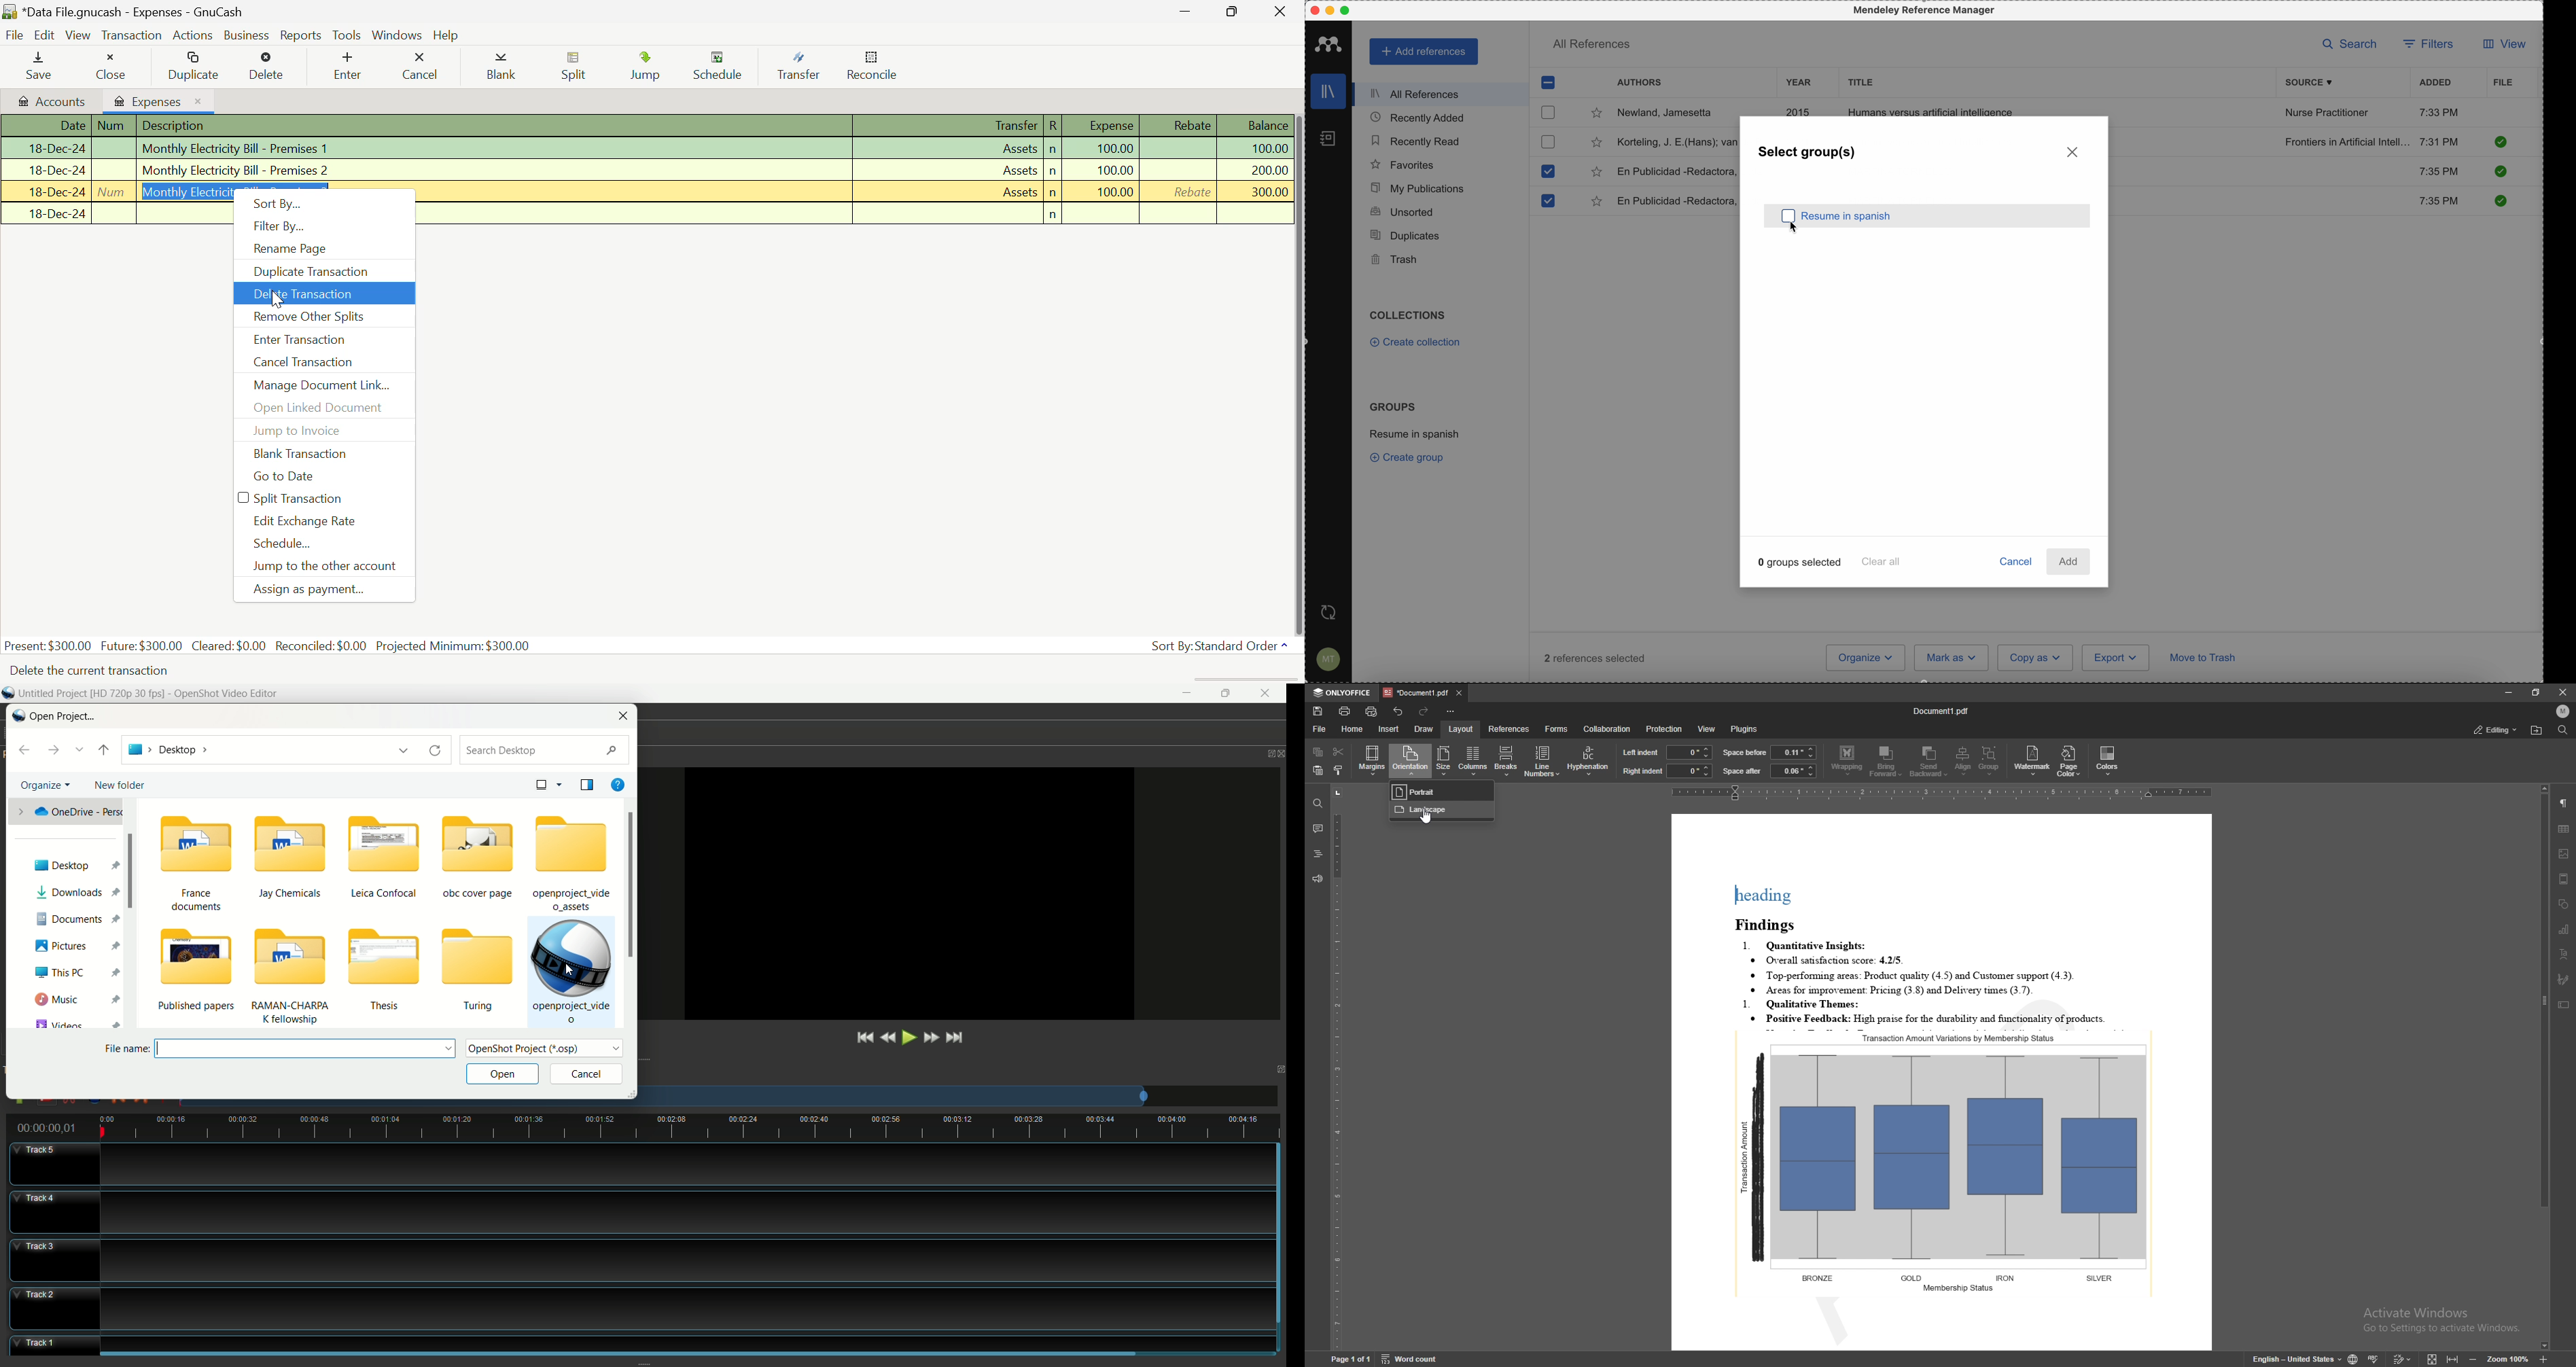 Image resolution: width=2576 pixels, height=1372 pixels. Describe the element at coordinates (642, 1305) in the screenshot. I see `track 2` at that location.